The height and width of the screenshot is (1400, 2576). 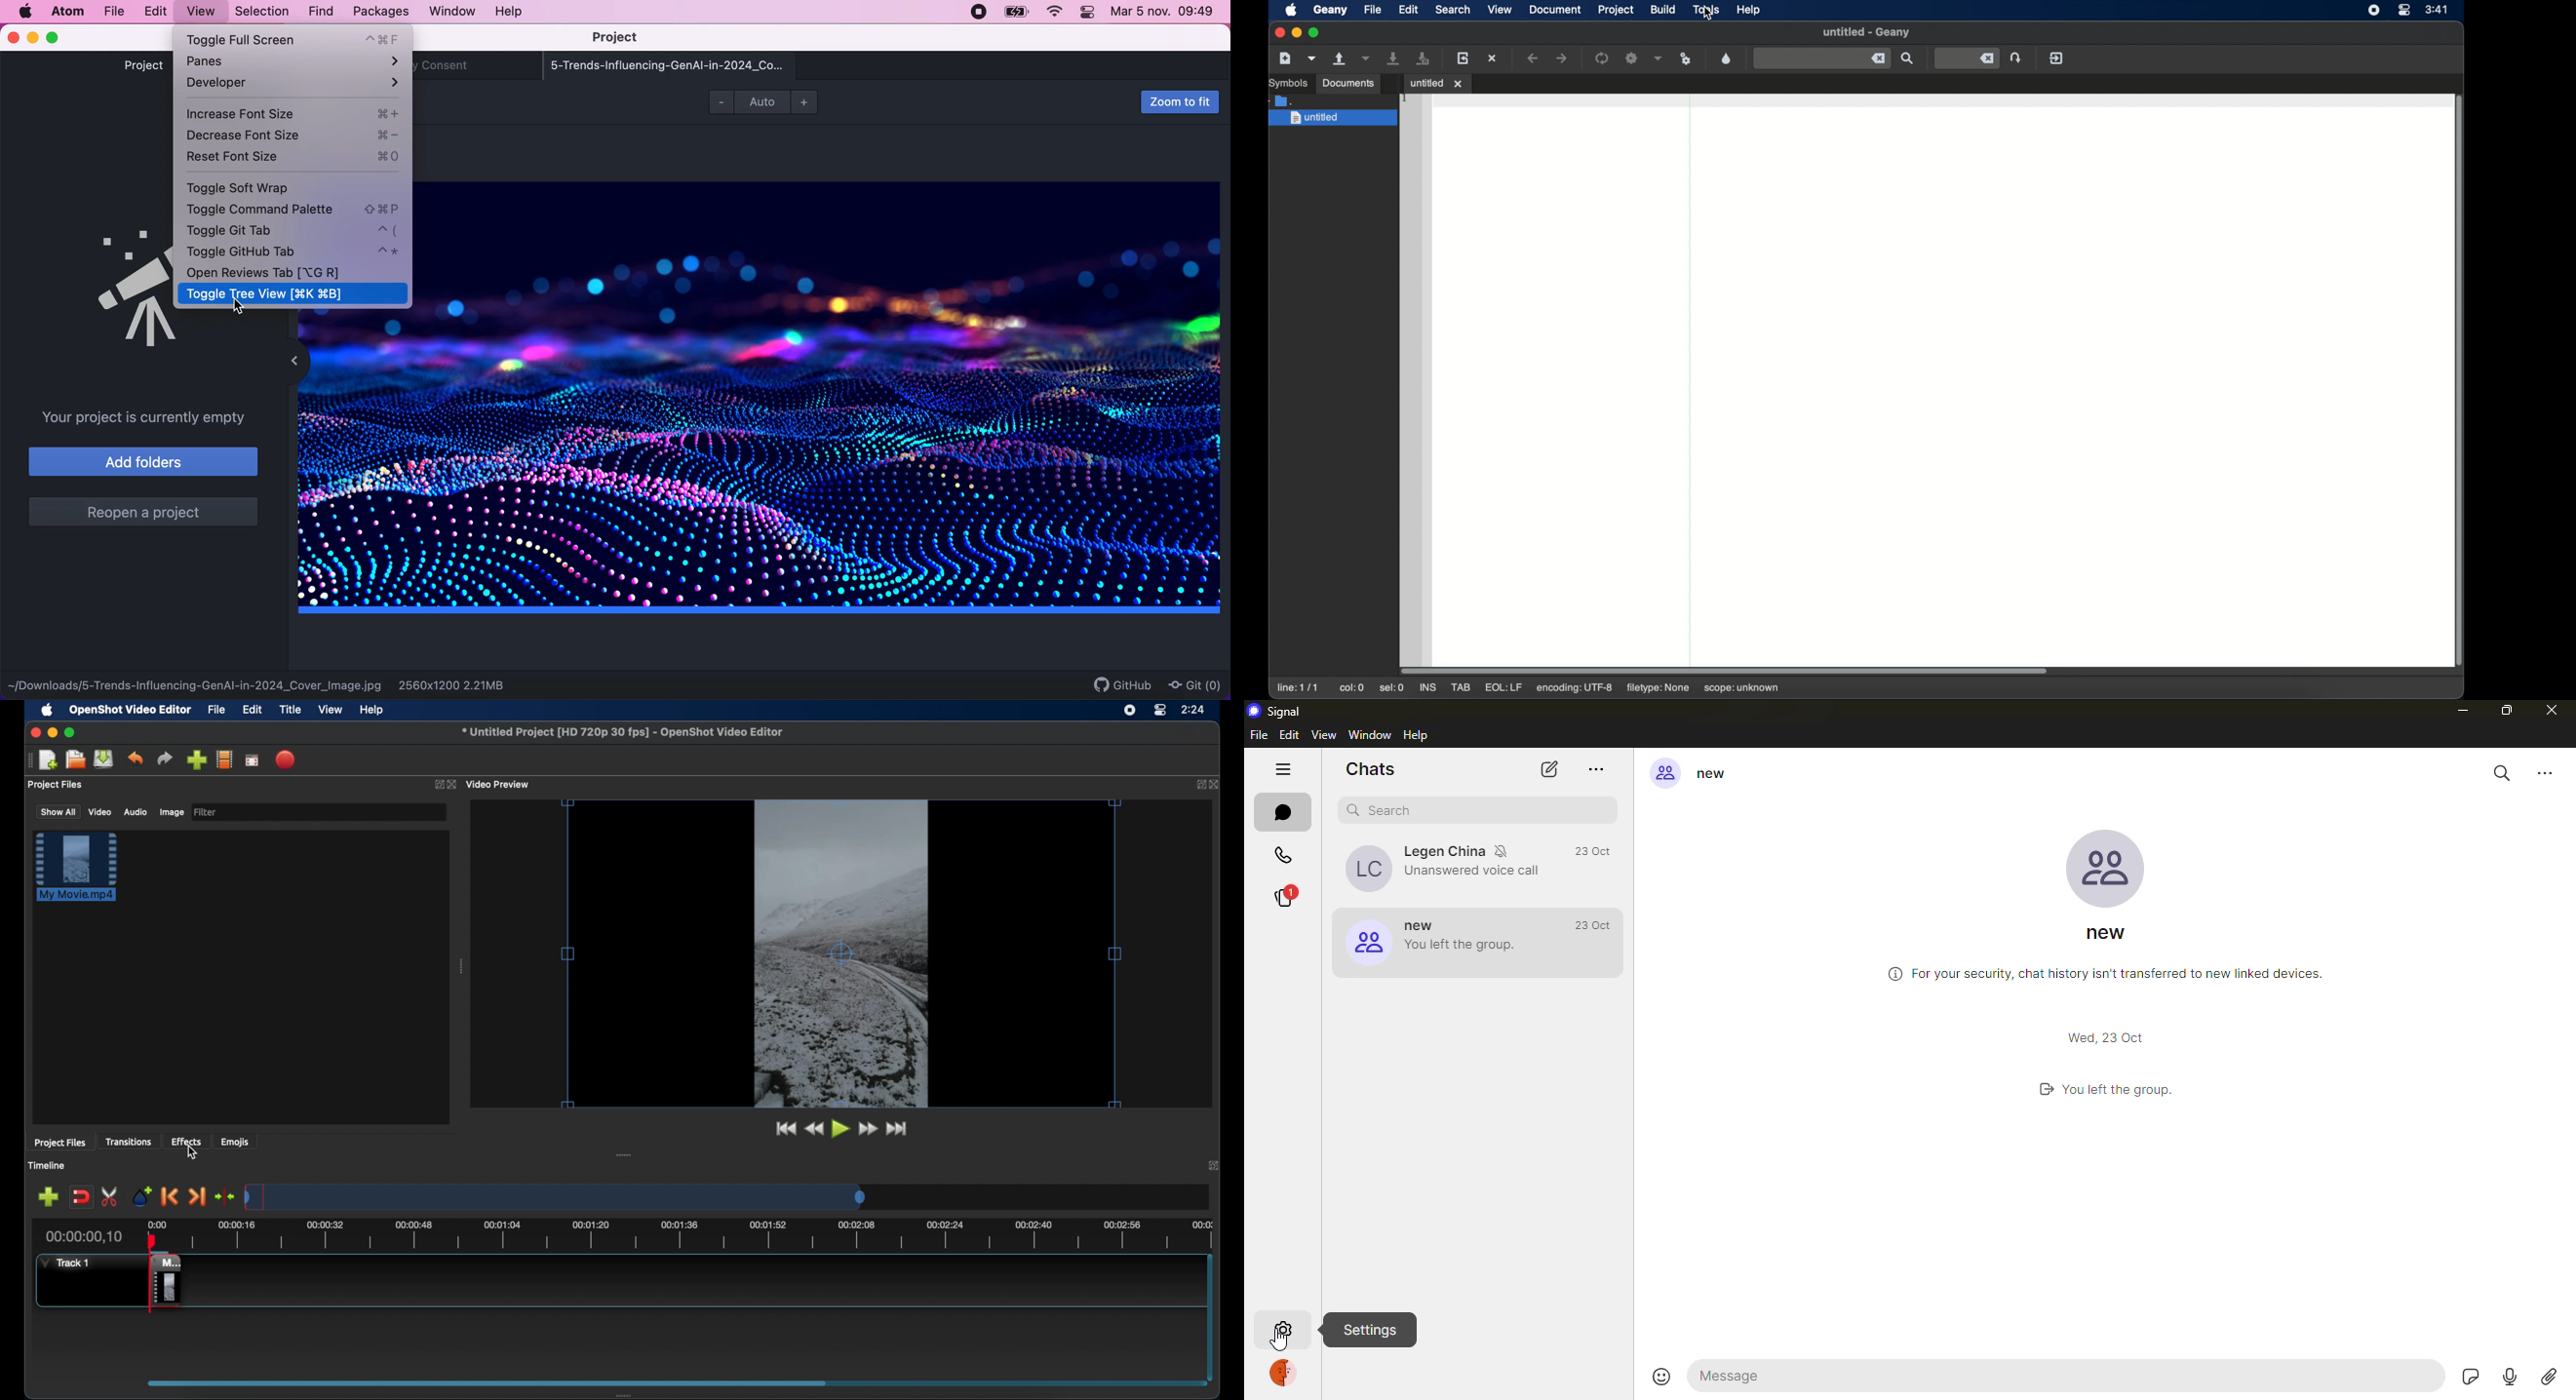 What do you see at coordinates (1274, 711) in the screenshot?
I see `signal` at bounding box center [1274, 711].